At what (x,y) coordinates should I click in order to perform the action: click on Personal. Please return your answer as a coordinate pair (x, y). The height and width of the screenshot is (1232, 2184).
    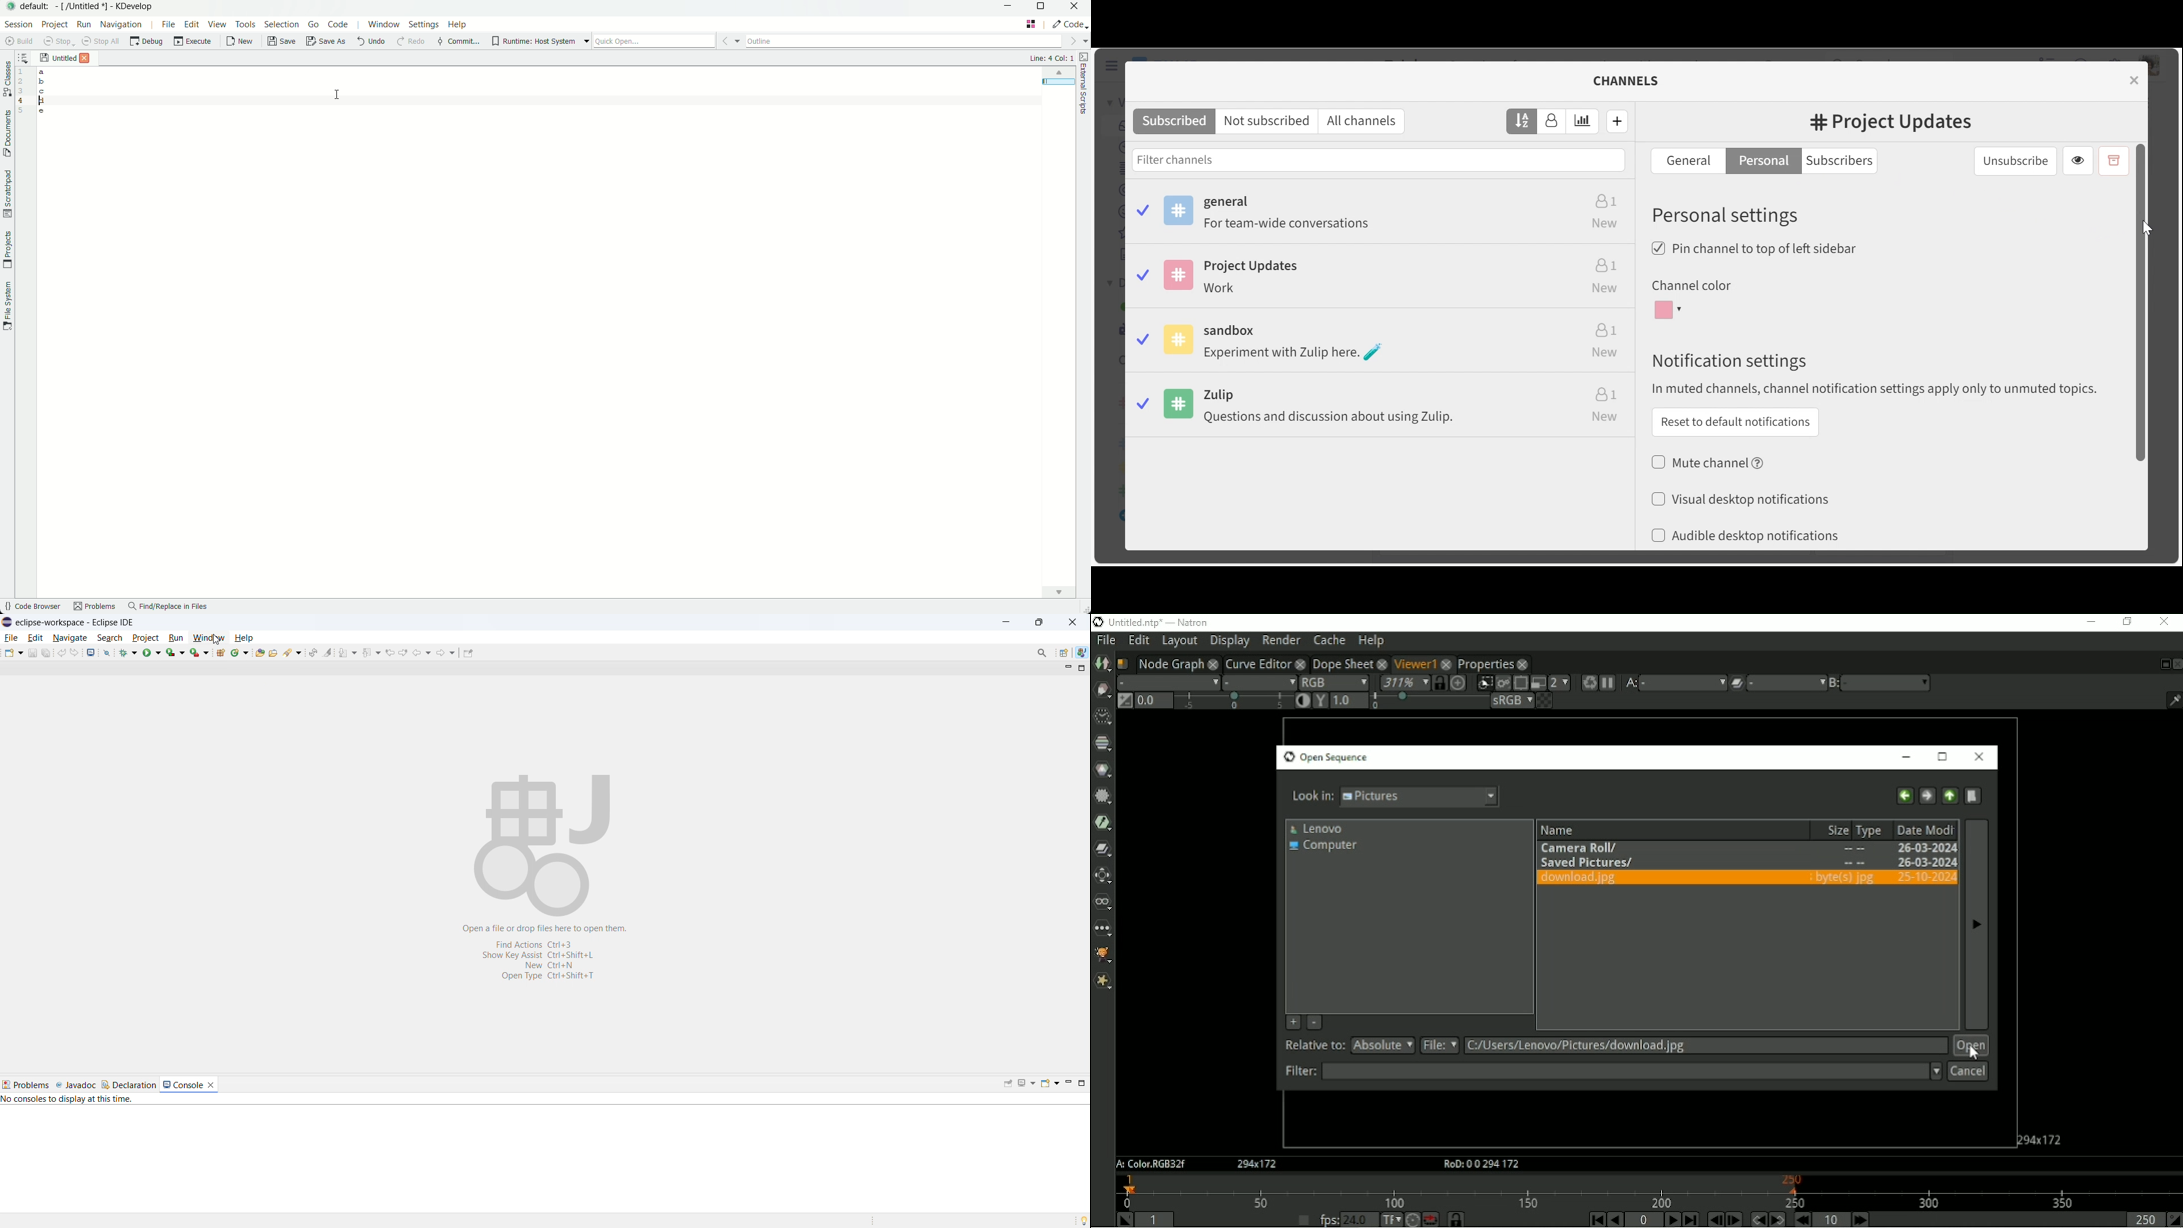
    Looking at the image, I should click on (1764, 160).